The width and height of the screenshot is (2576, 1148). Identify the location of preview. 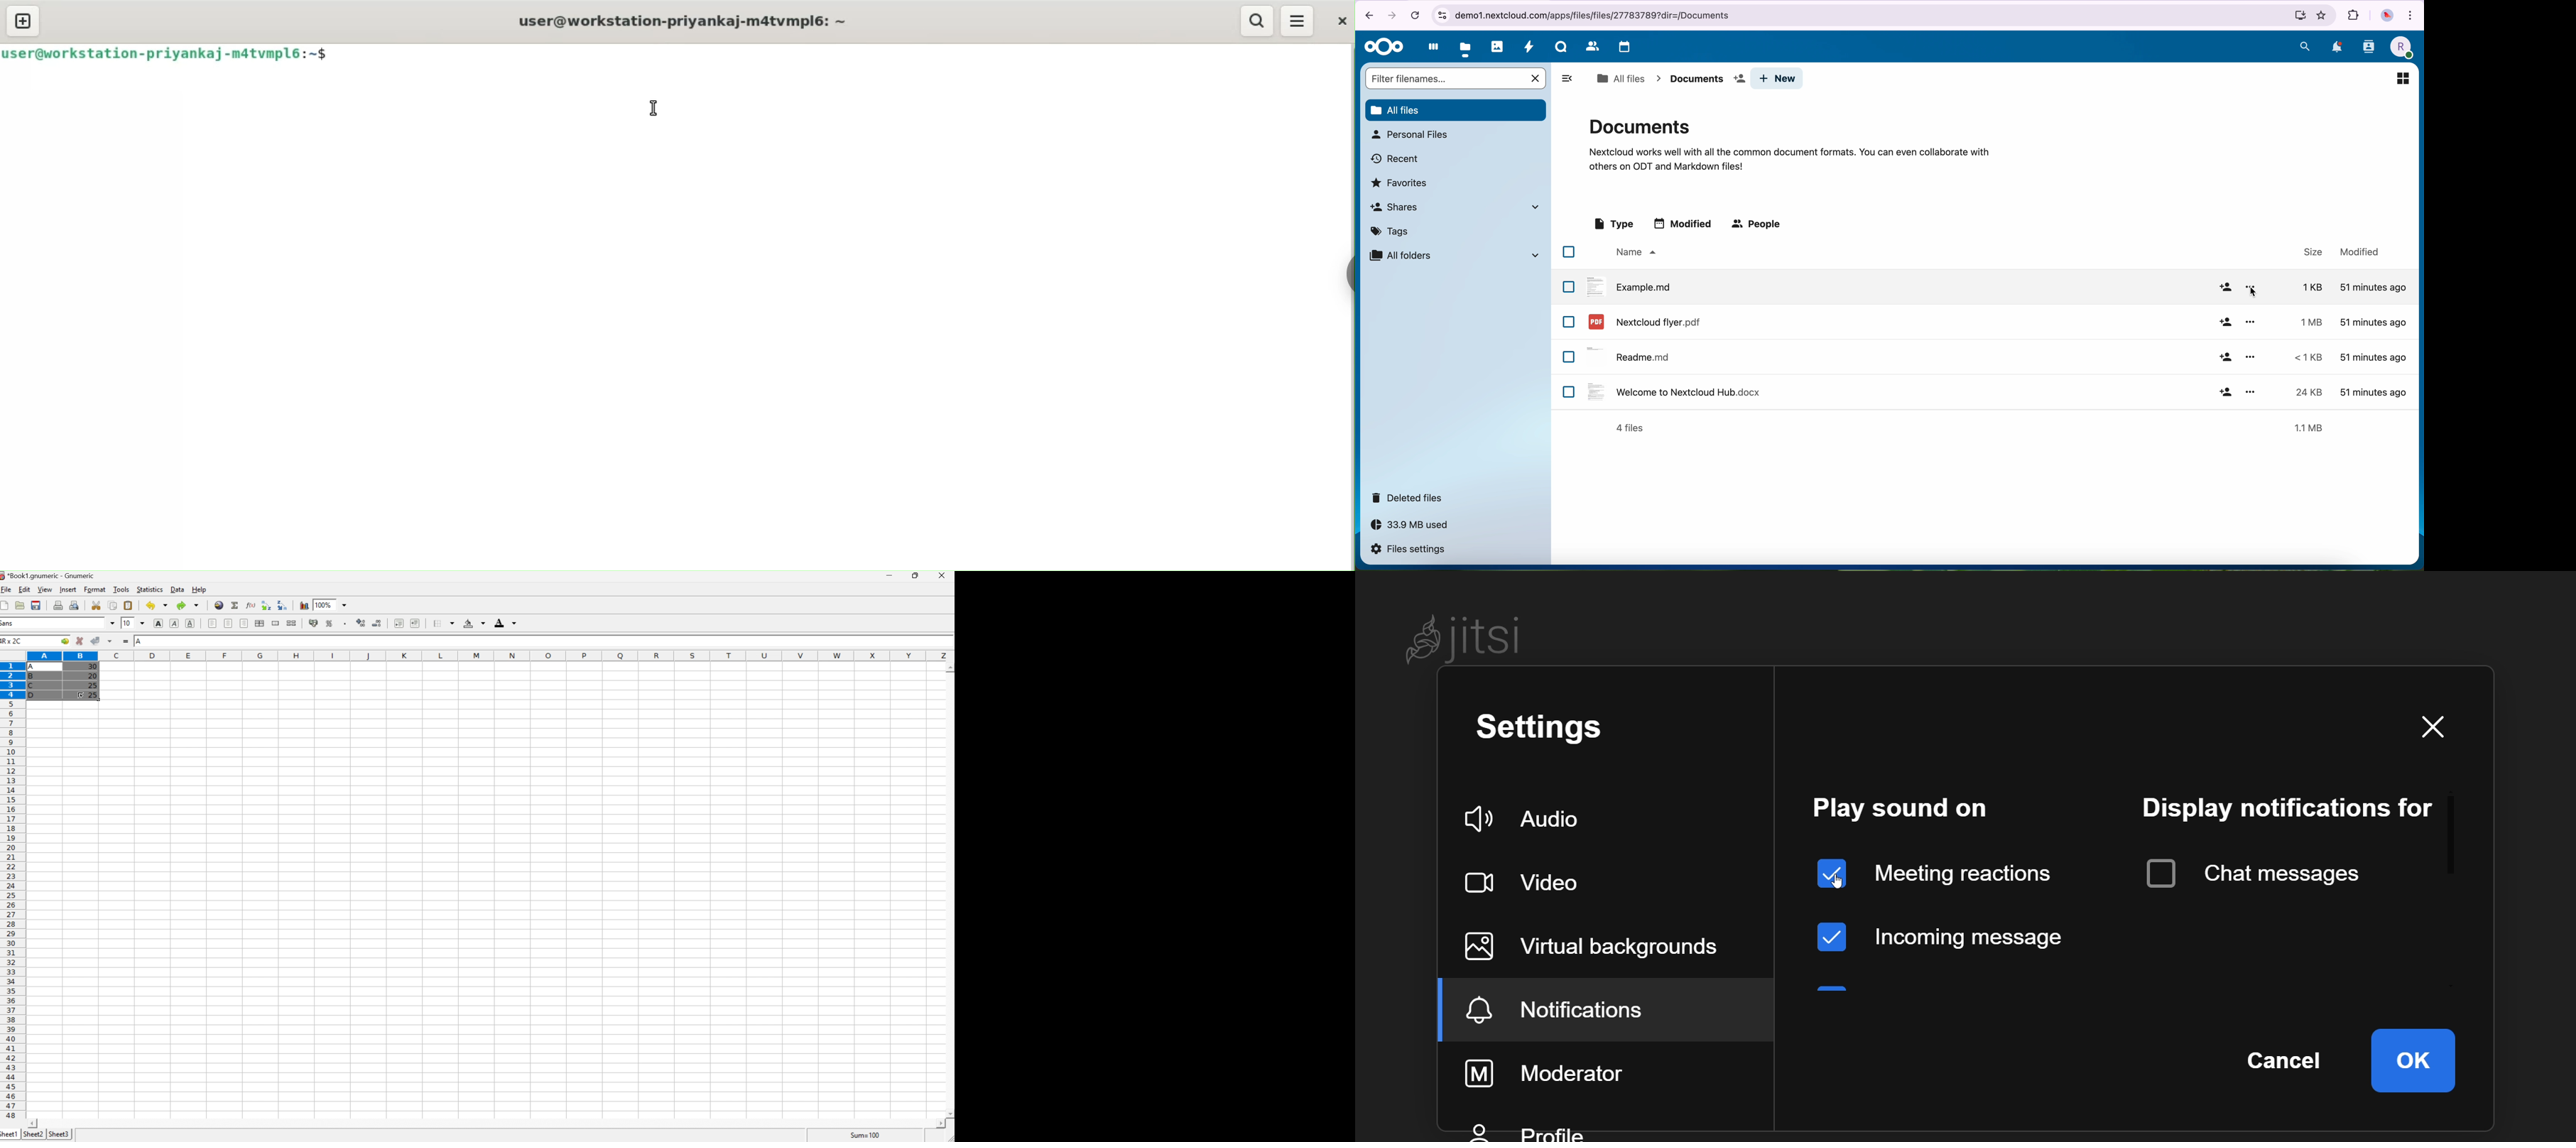
(2402, 77).